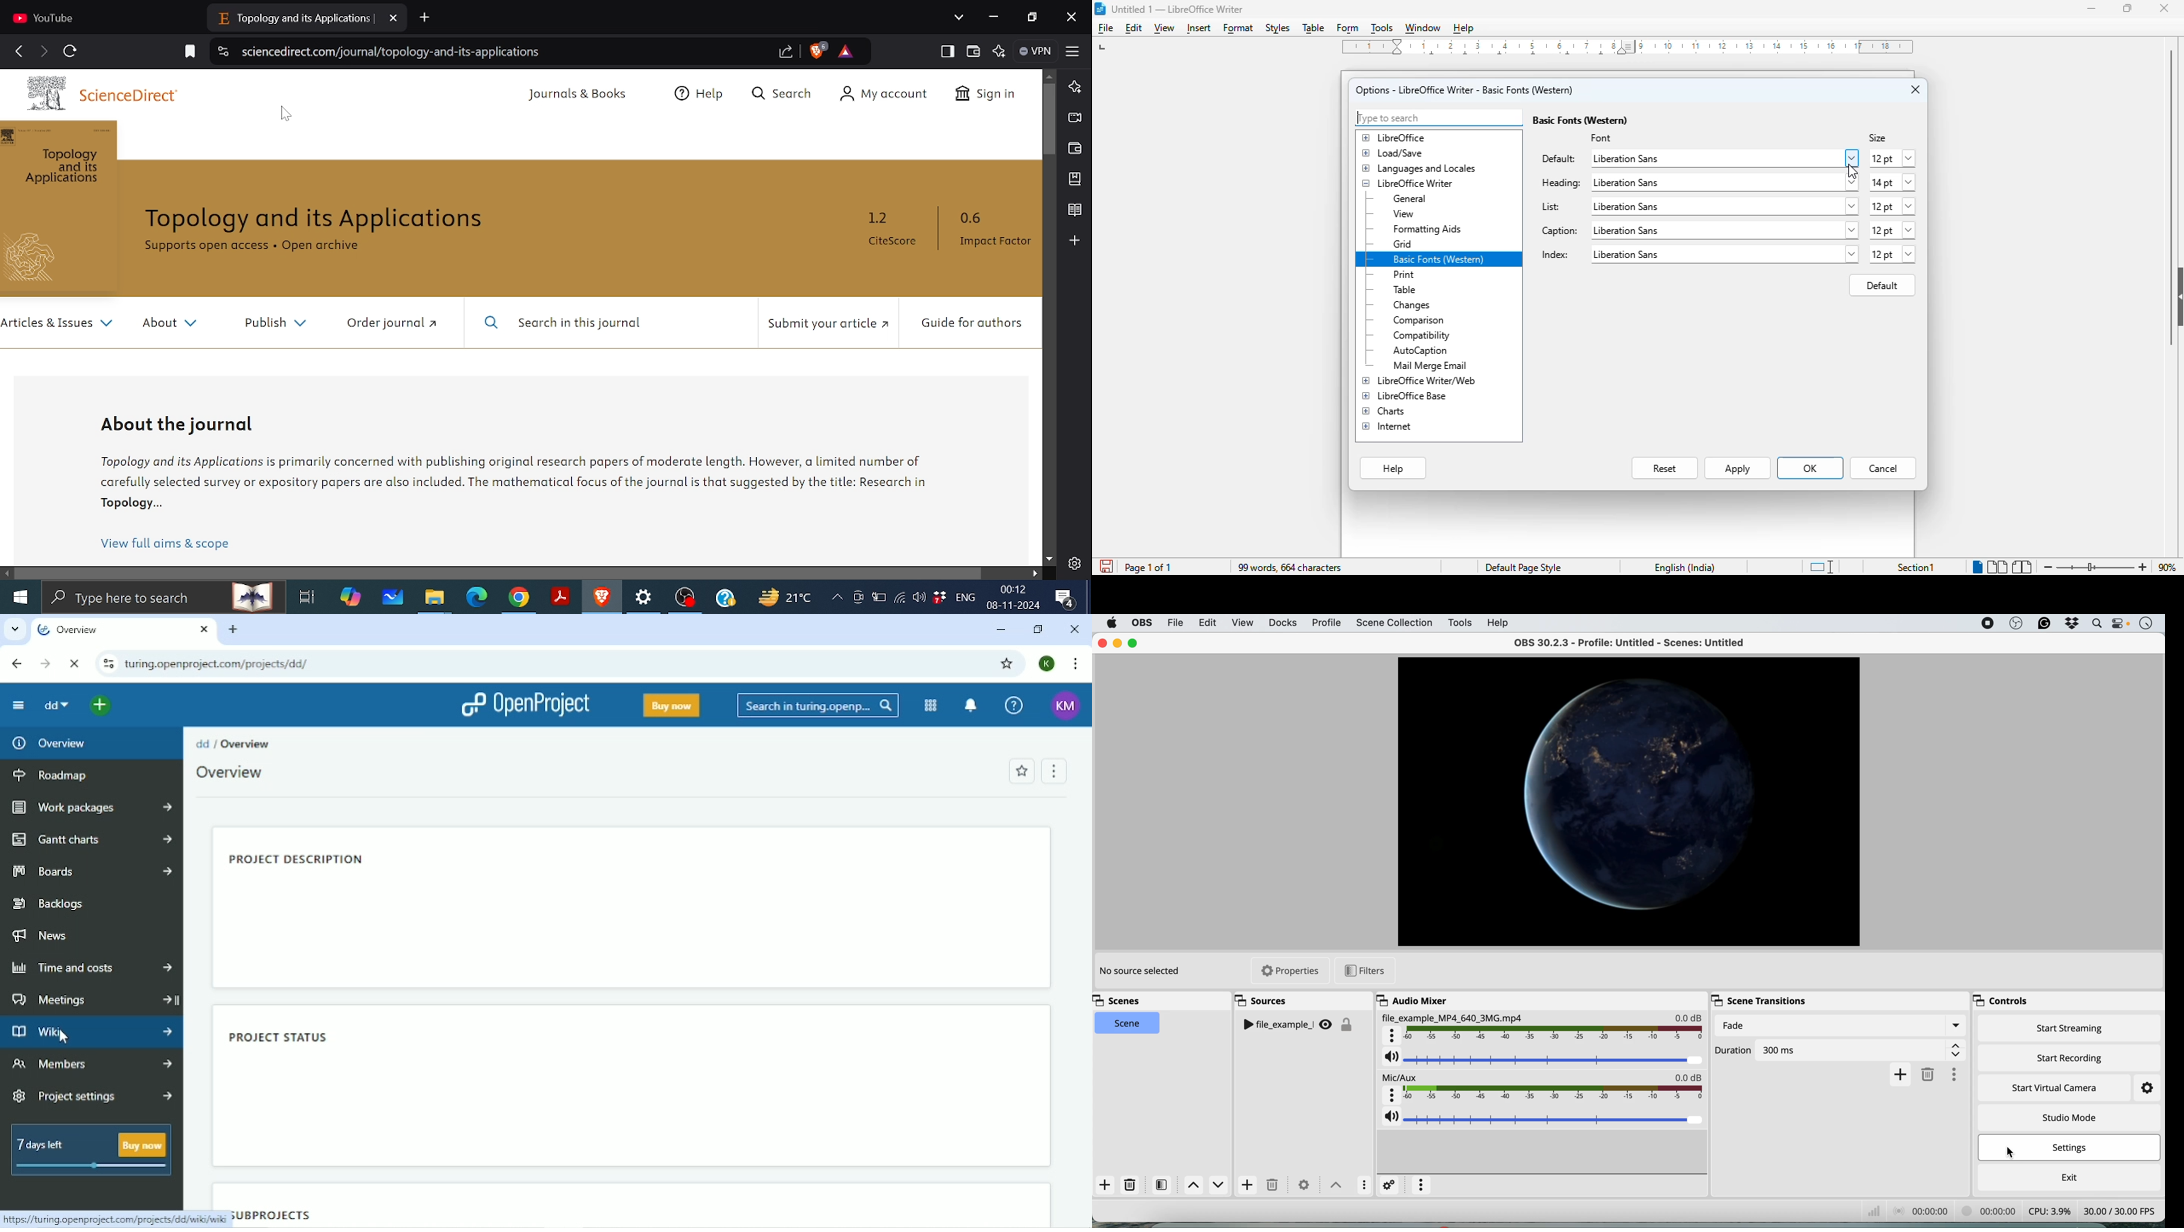 The width and height of the screenshot is (2184, 1232). What do you see at coordinates (1385, 411) in the screenshot?
I see `charts` at bounding box center [1385, 411].